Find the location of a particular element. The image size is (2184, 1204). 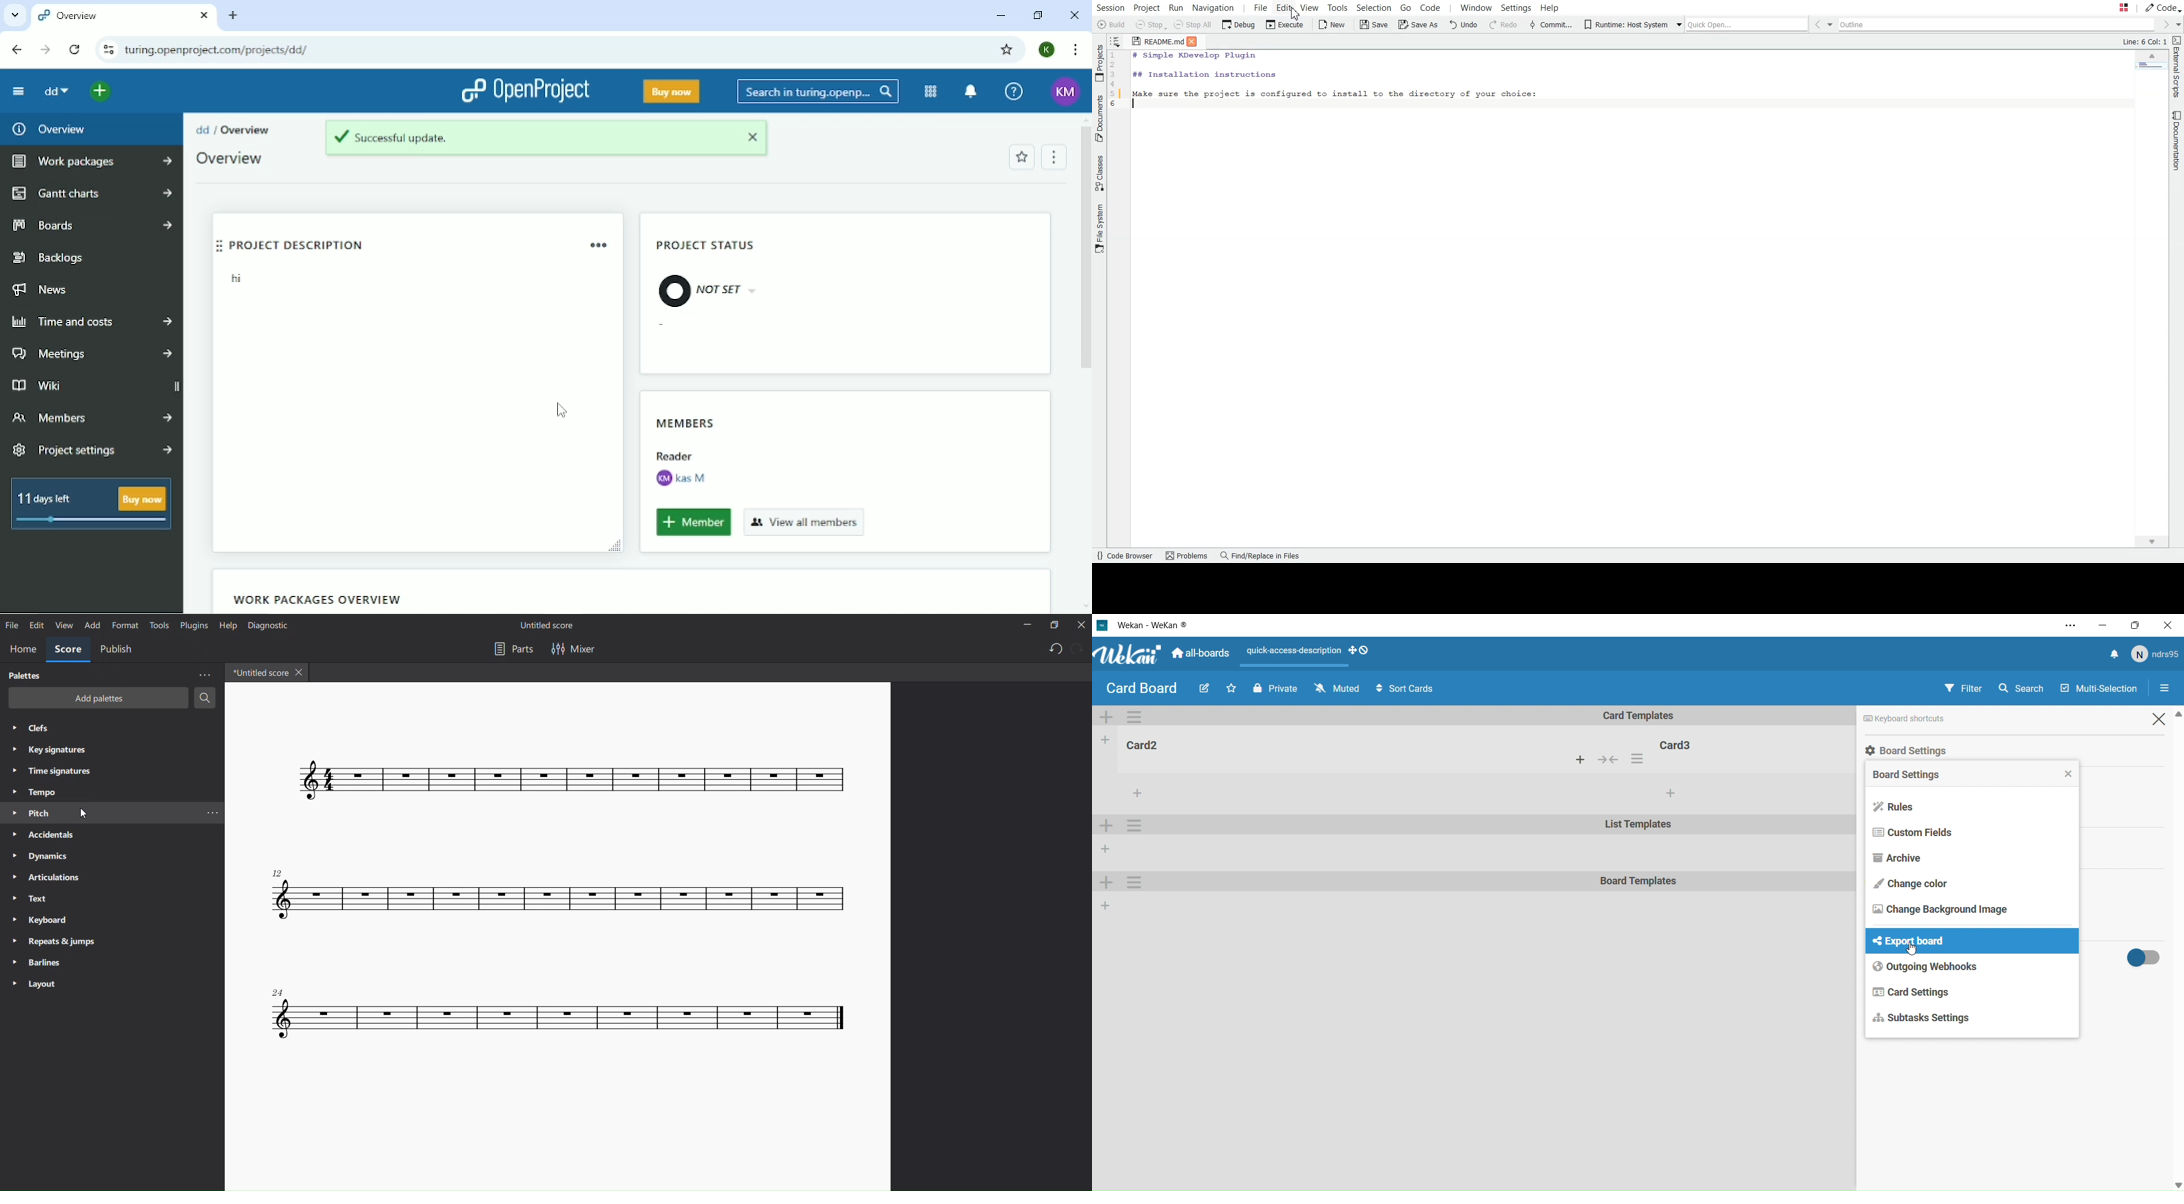

Project status is located at coordinates (708, 247).